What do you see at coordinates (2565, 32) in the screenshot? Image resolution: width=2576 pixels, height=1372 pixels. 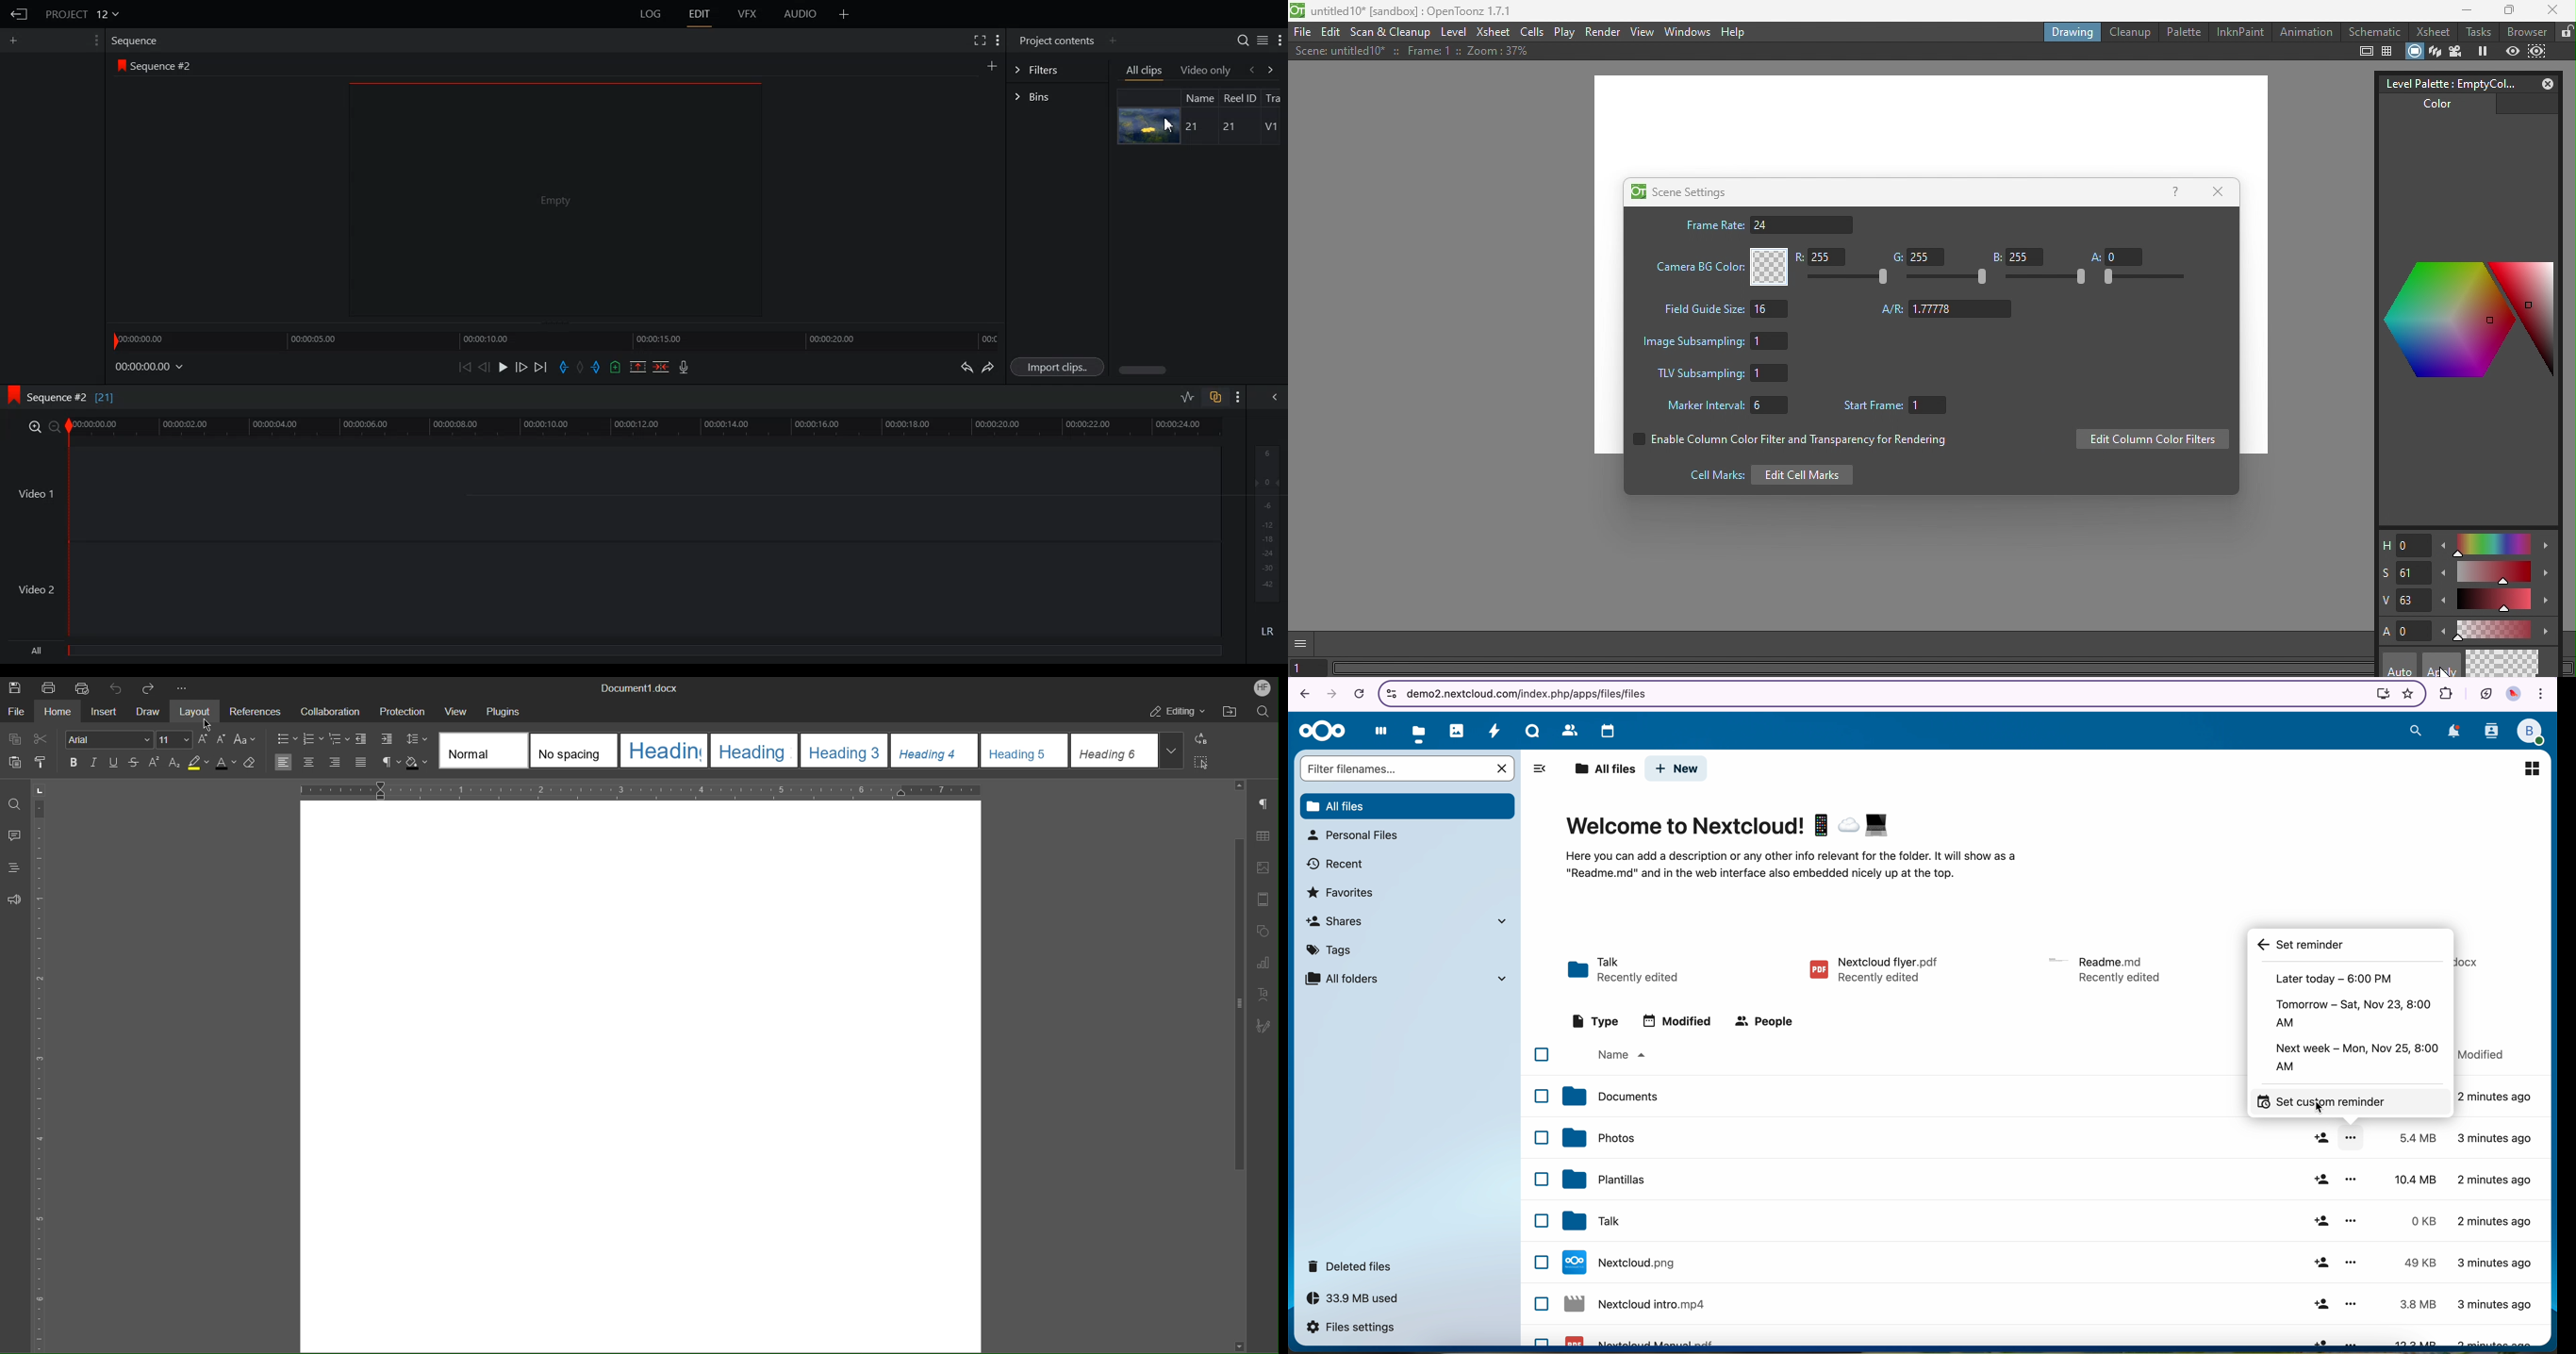 I see `Lock rooms tab` at bounding box center [2565, 32].